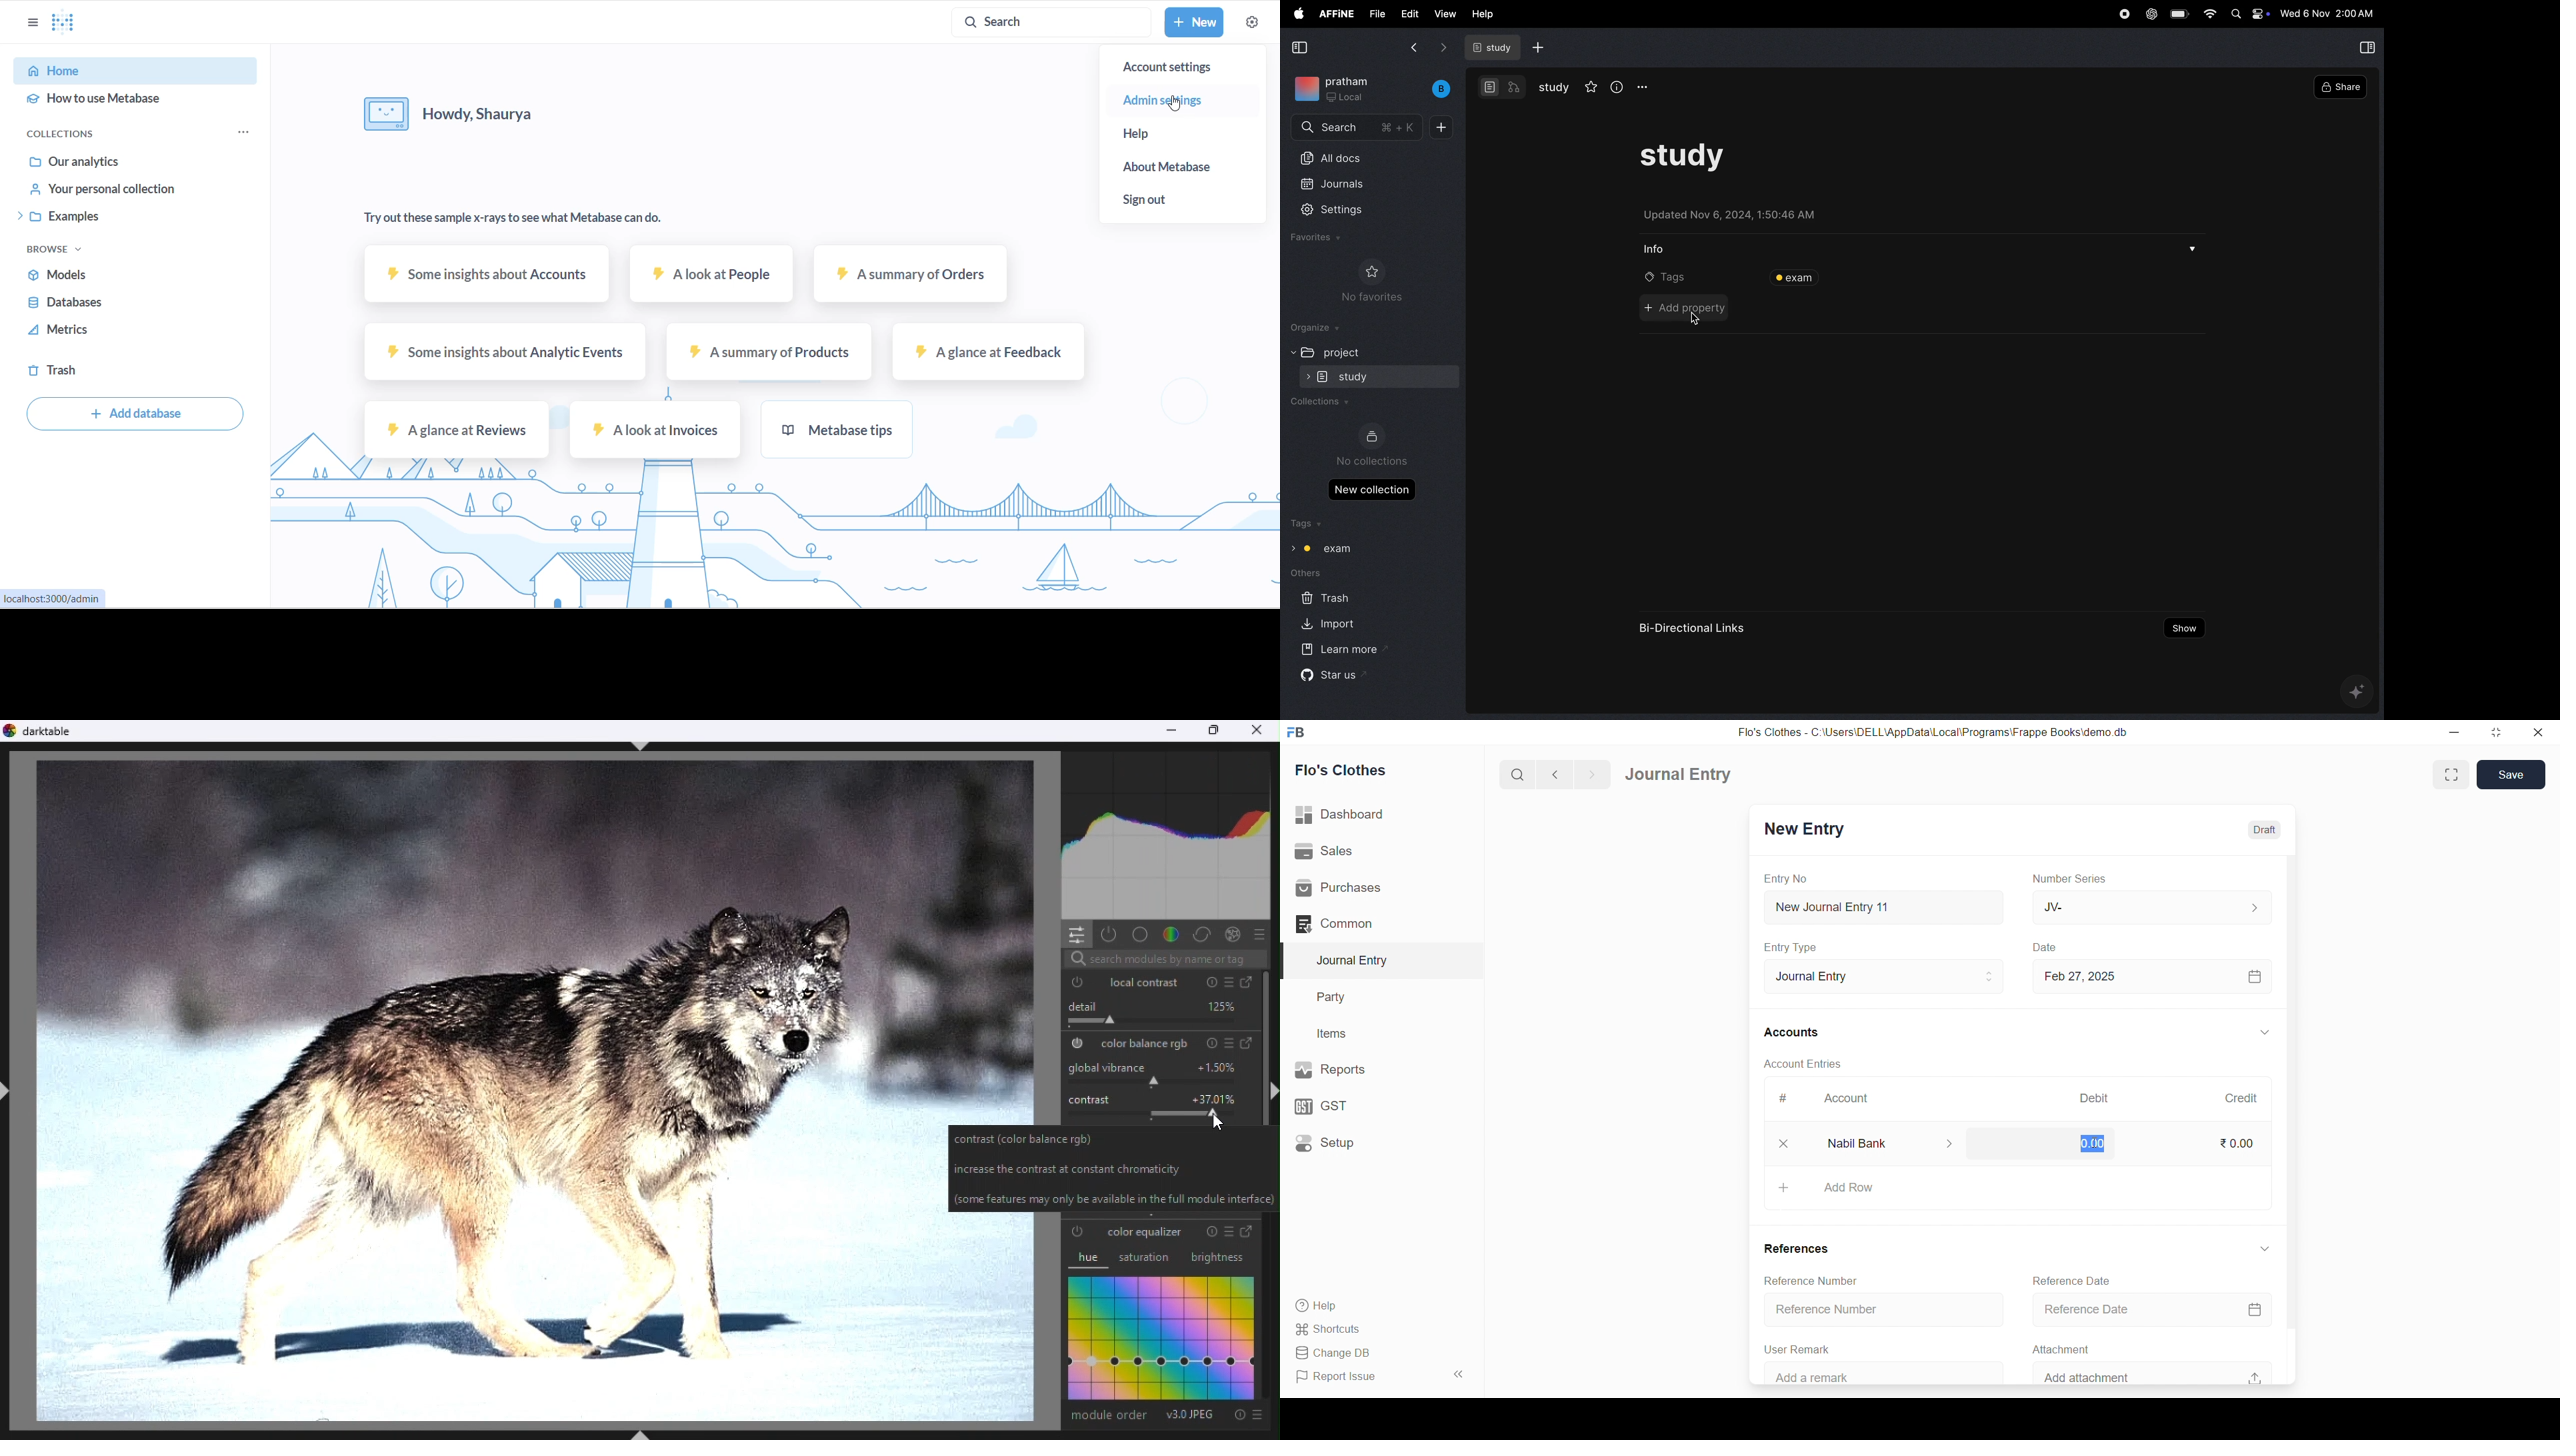 The height and width of the screenshot is (1456, 2576). What do you see at coordinates (1300, 15) in the screenshot?
I see `apple menu` at bounding box center [1300, 15].